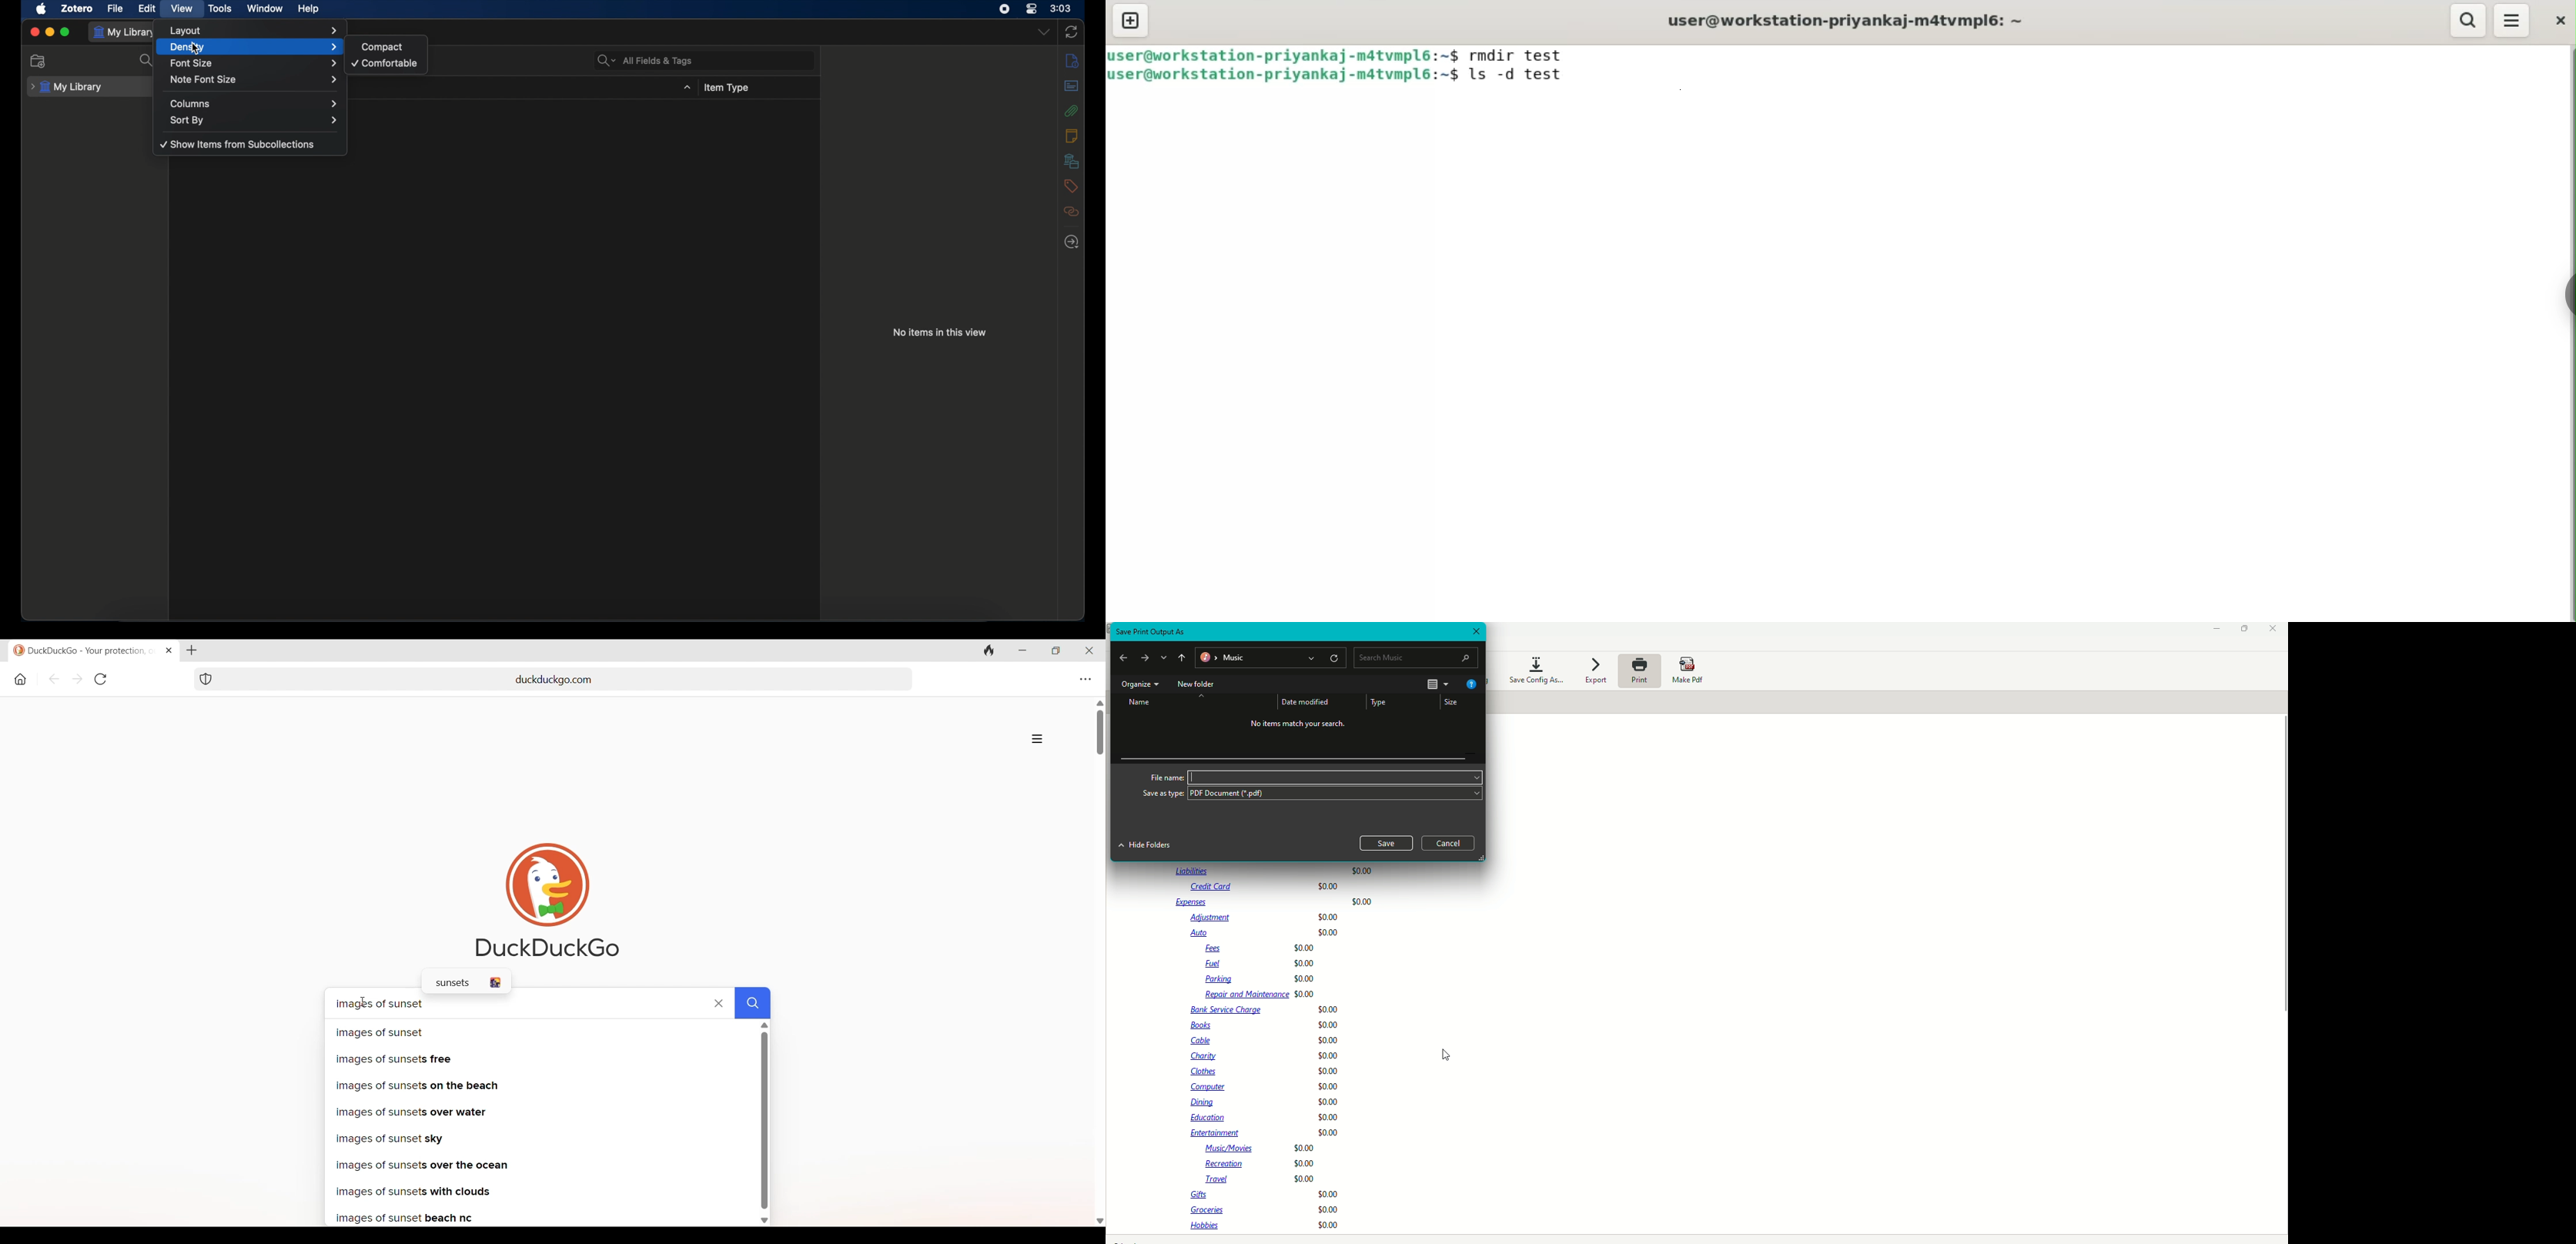  What do you see at coordinates (1152, 659) in the screenshot?
I see `Navigation` at bounding box center [1152, 659].